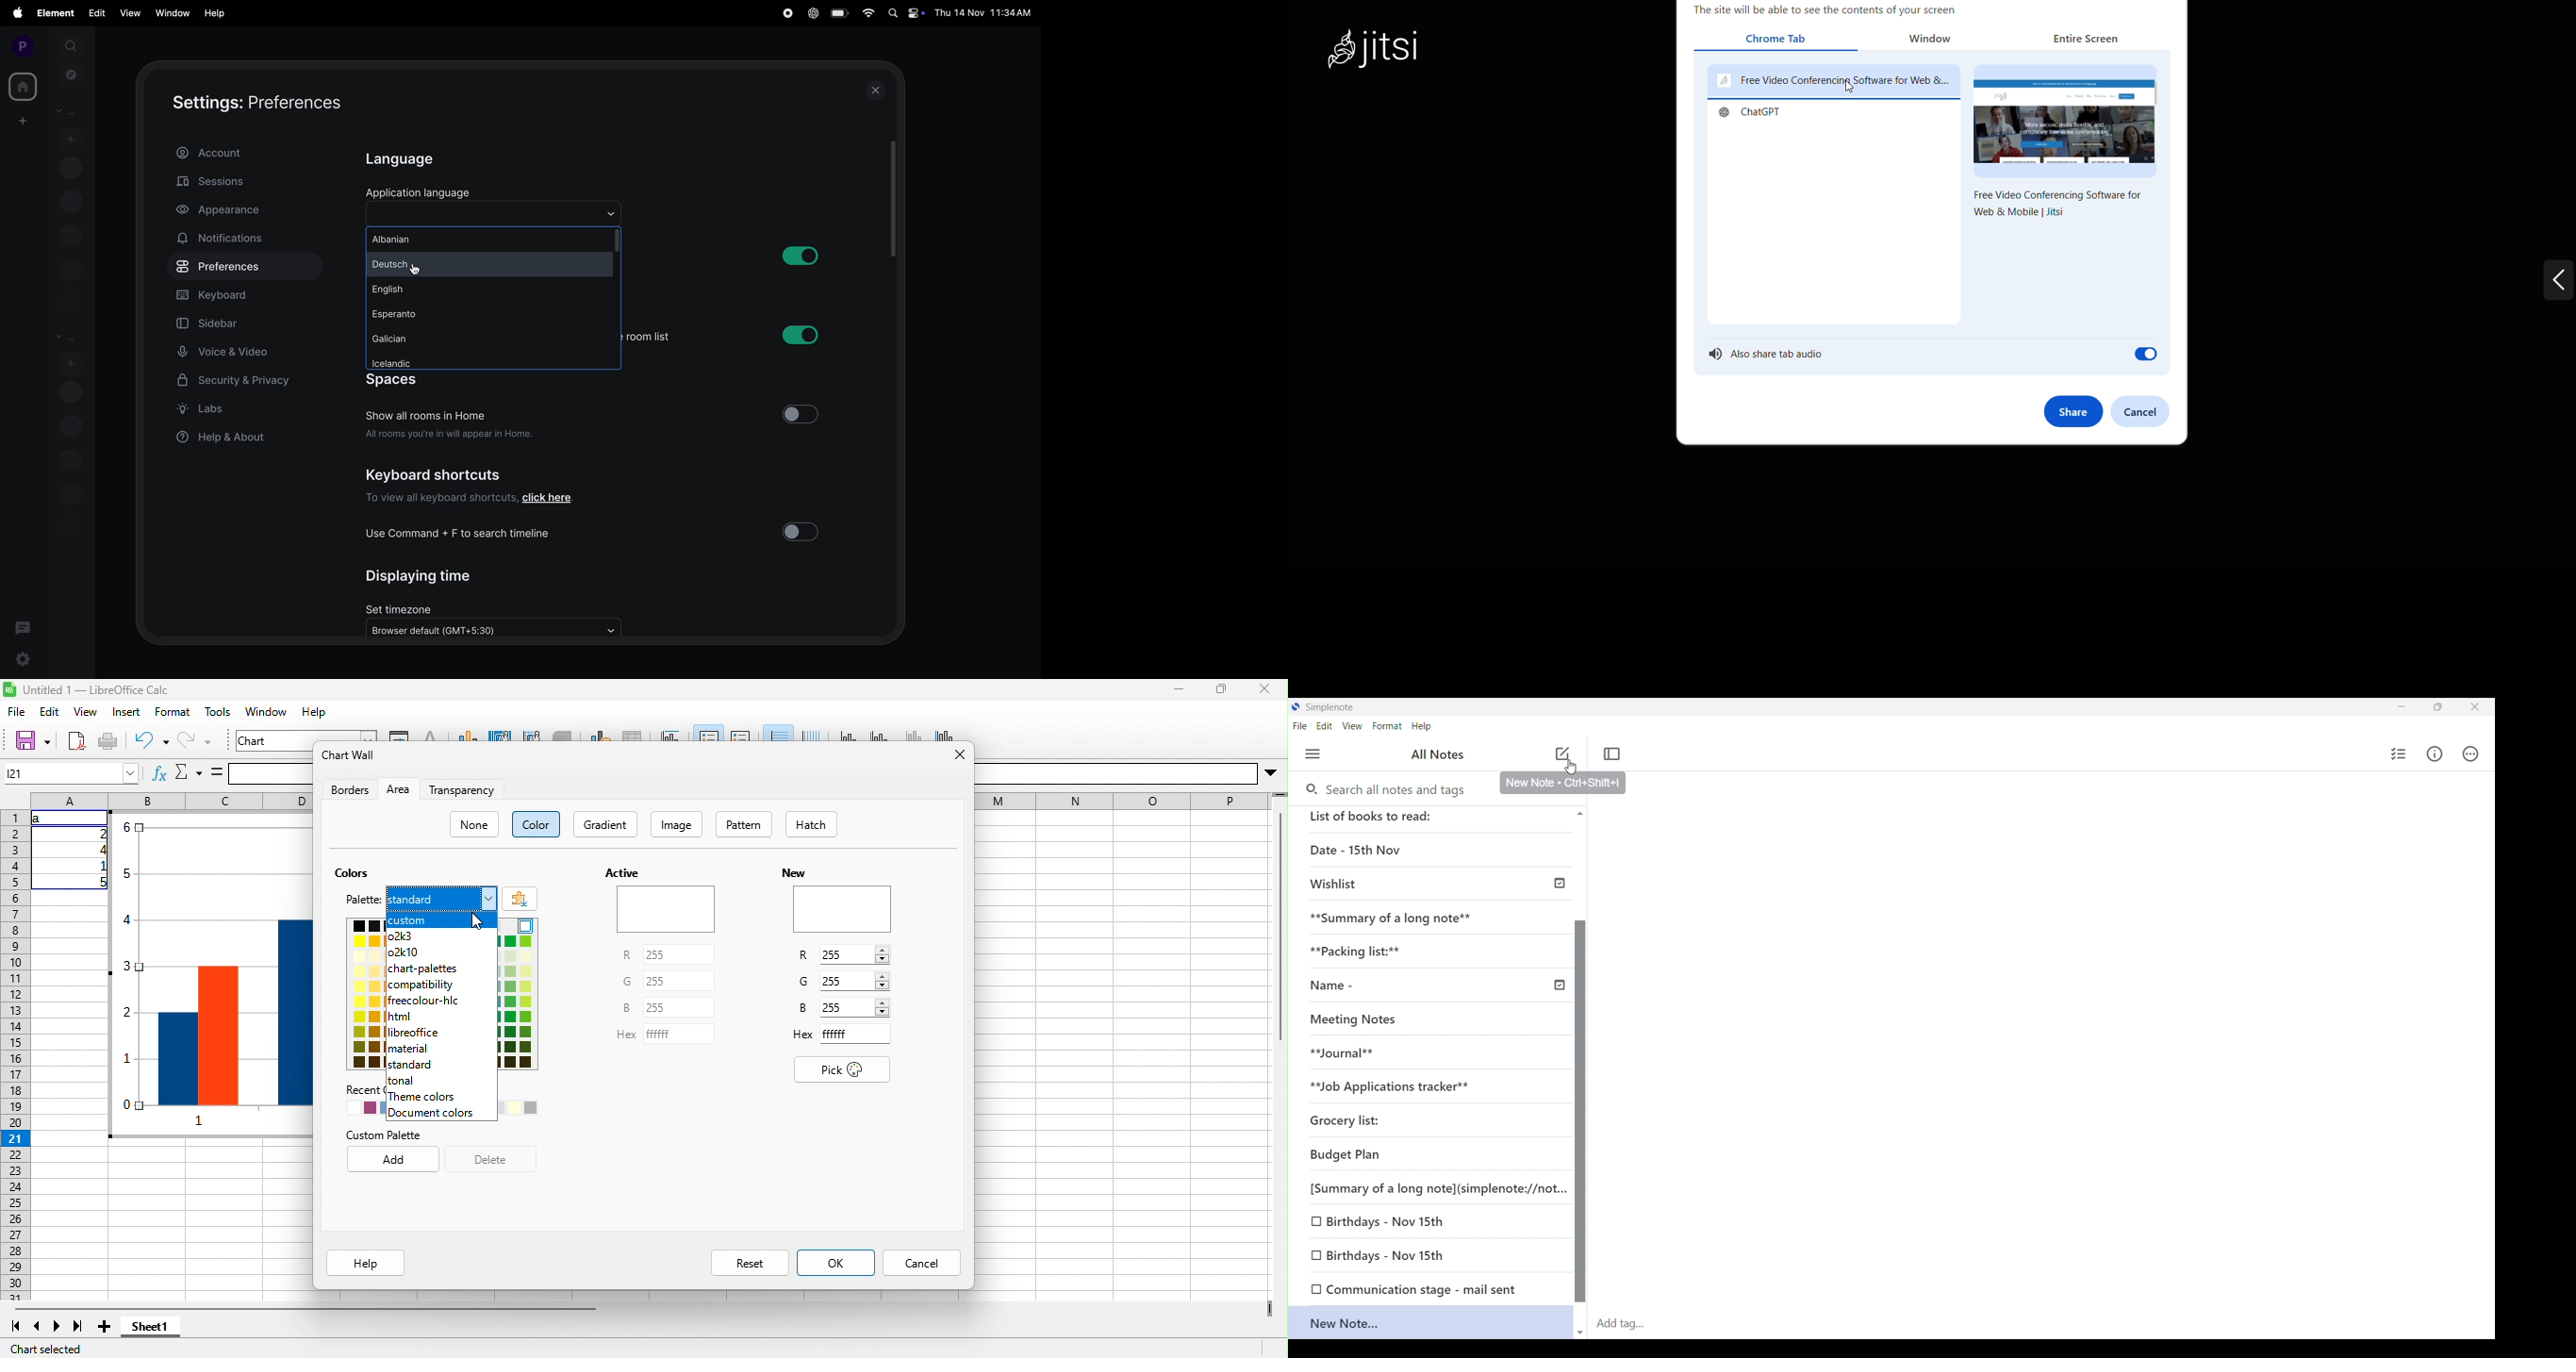 The width and height of the screenshot is (2576, 1372). Describe the element at coordinates (227, 268) in the screenshot. I see `preference` at that location.